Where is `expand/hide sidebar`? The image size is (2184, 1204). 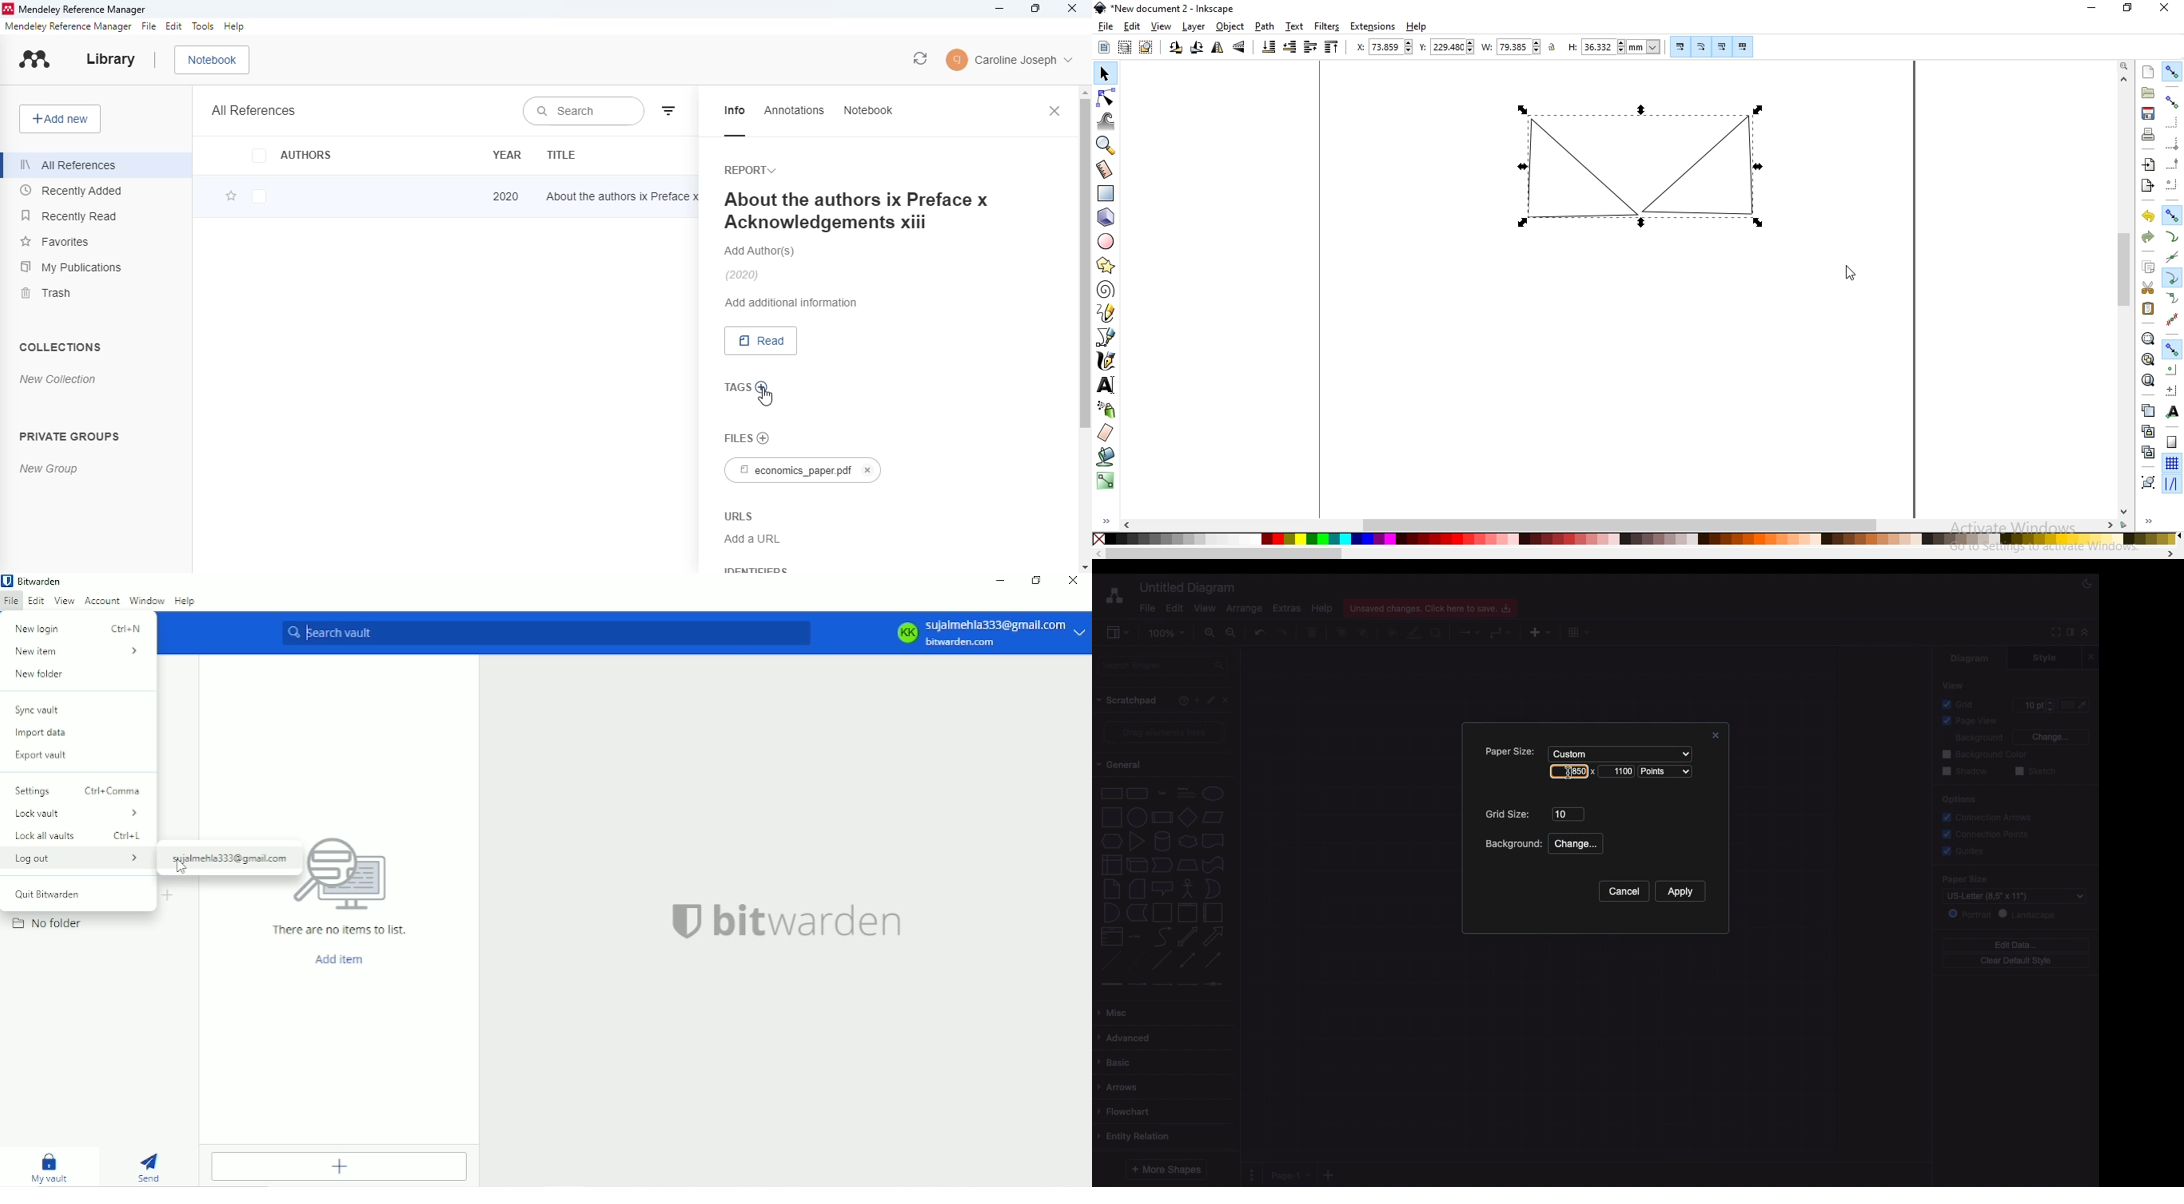
expand/hide sidebar is located at coordinates (2154, 523).